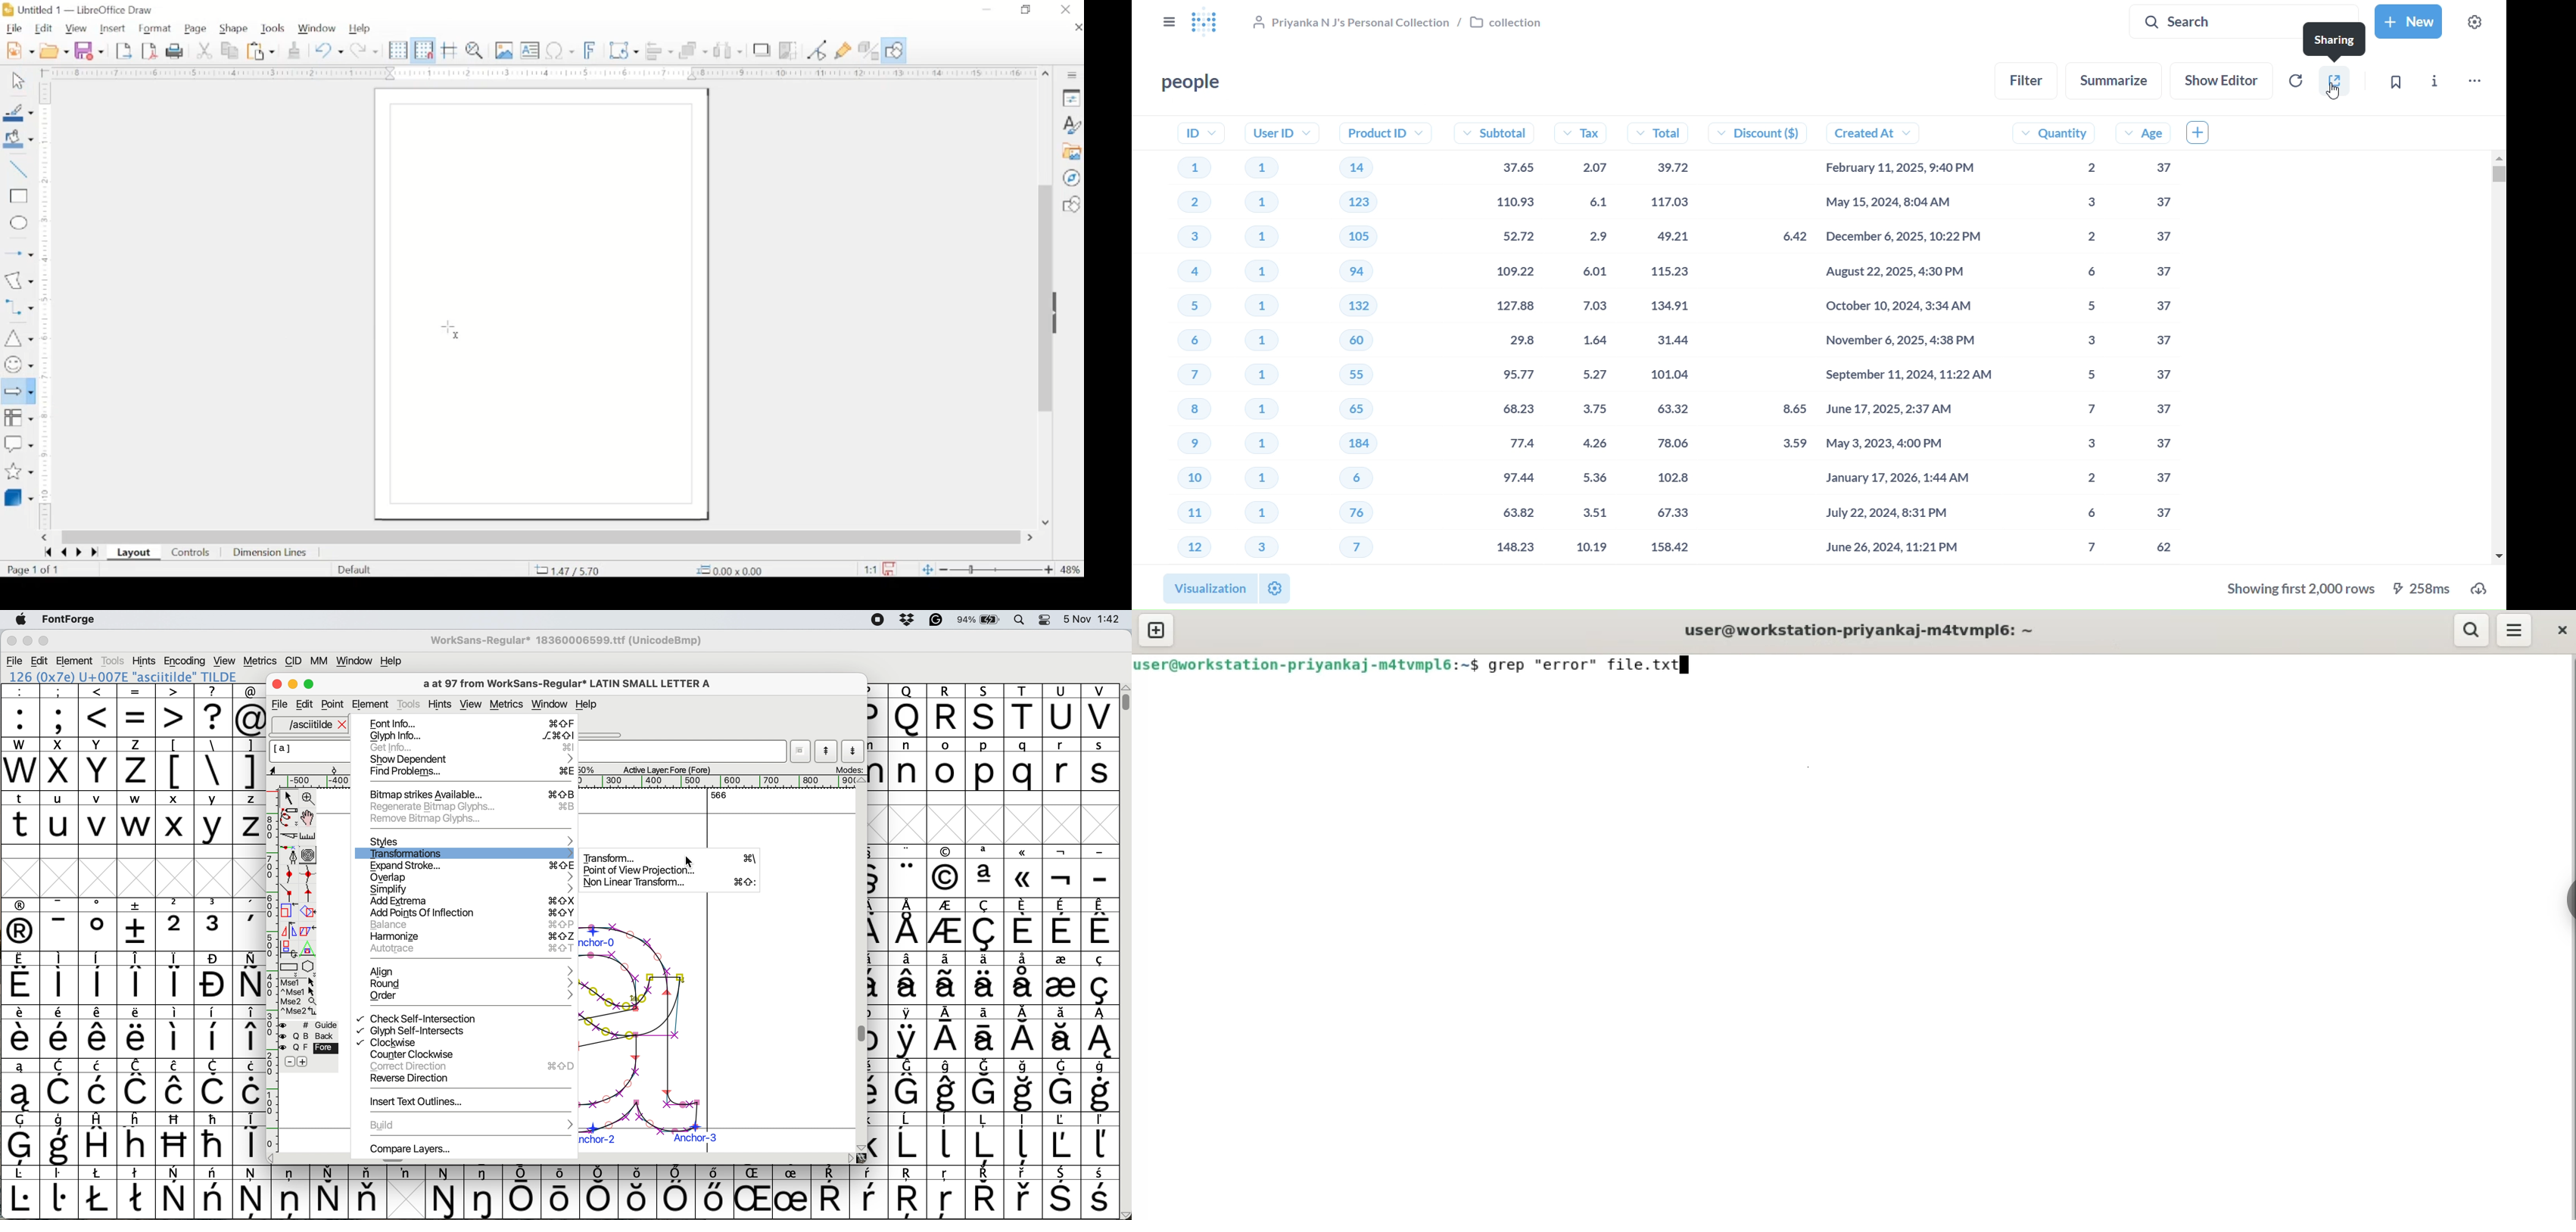 Image resolution: width=2576 pixels, height=1232 pixels. Describe the element at coordinates (20, 817) in the screenshot. I see `t` at that location.